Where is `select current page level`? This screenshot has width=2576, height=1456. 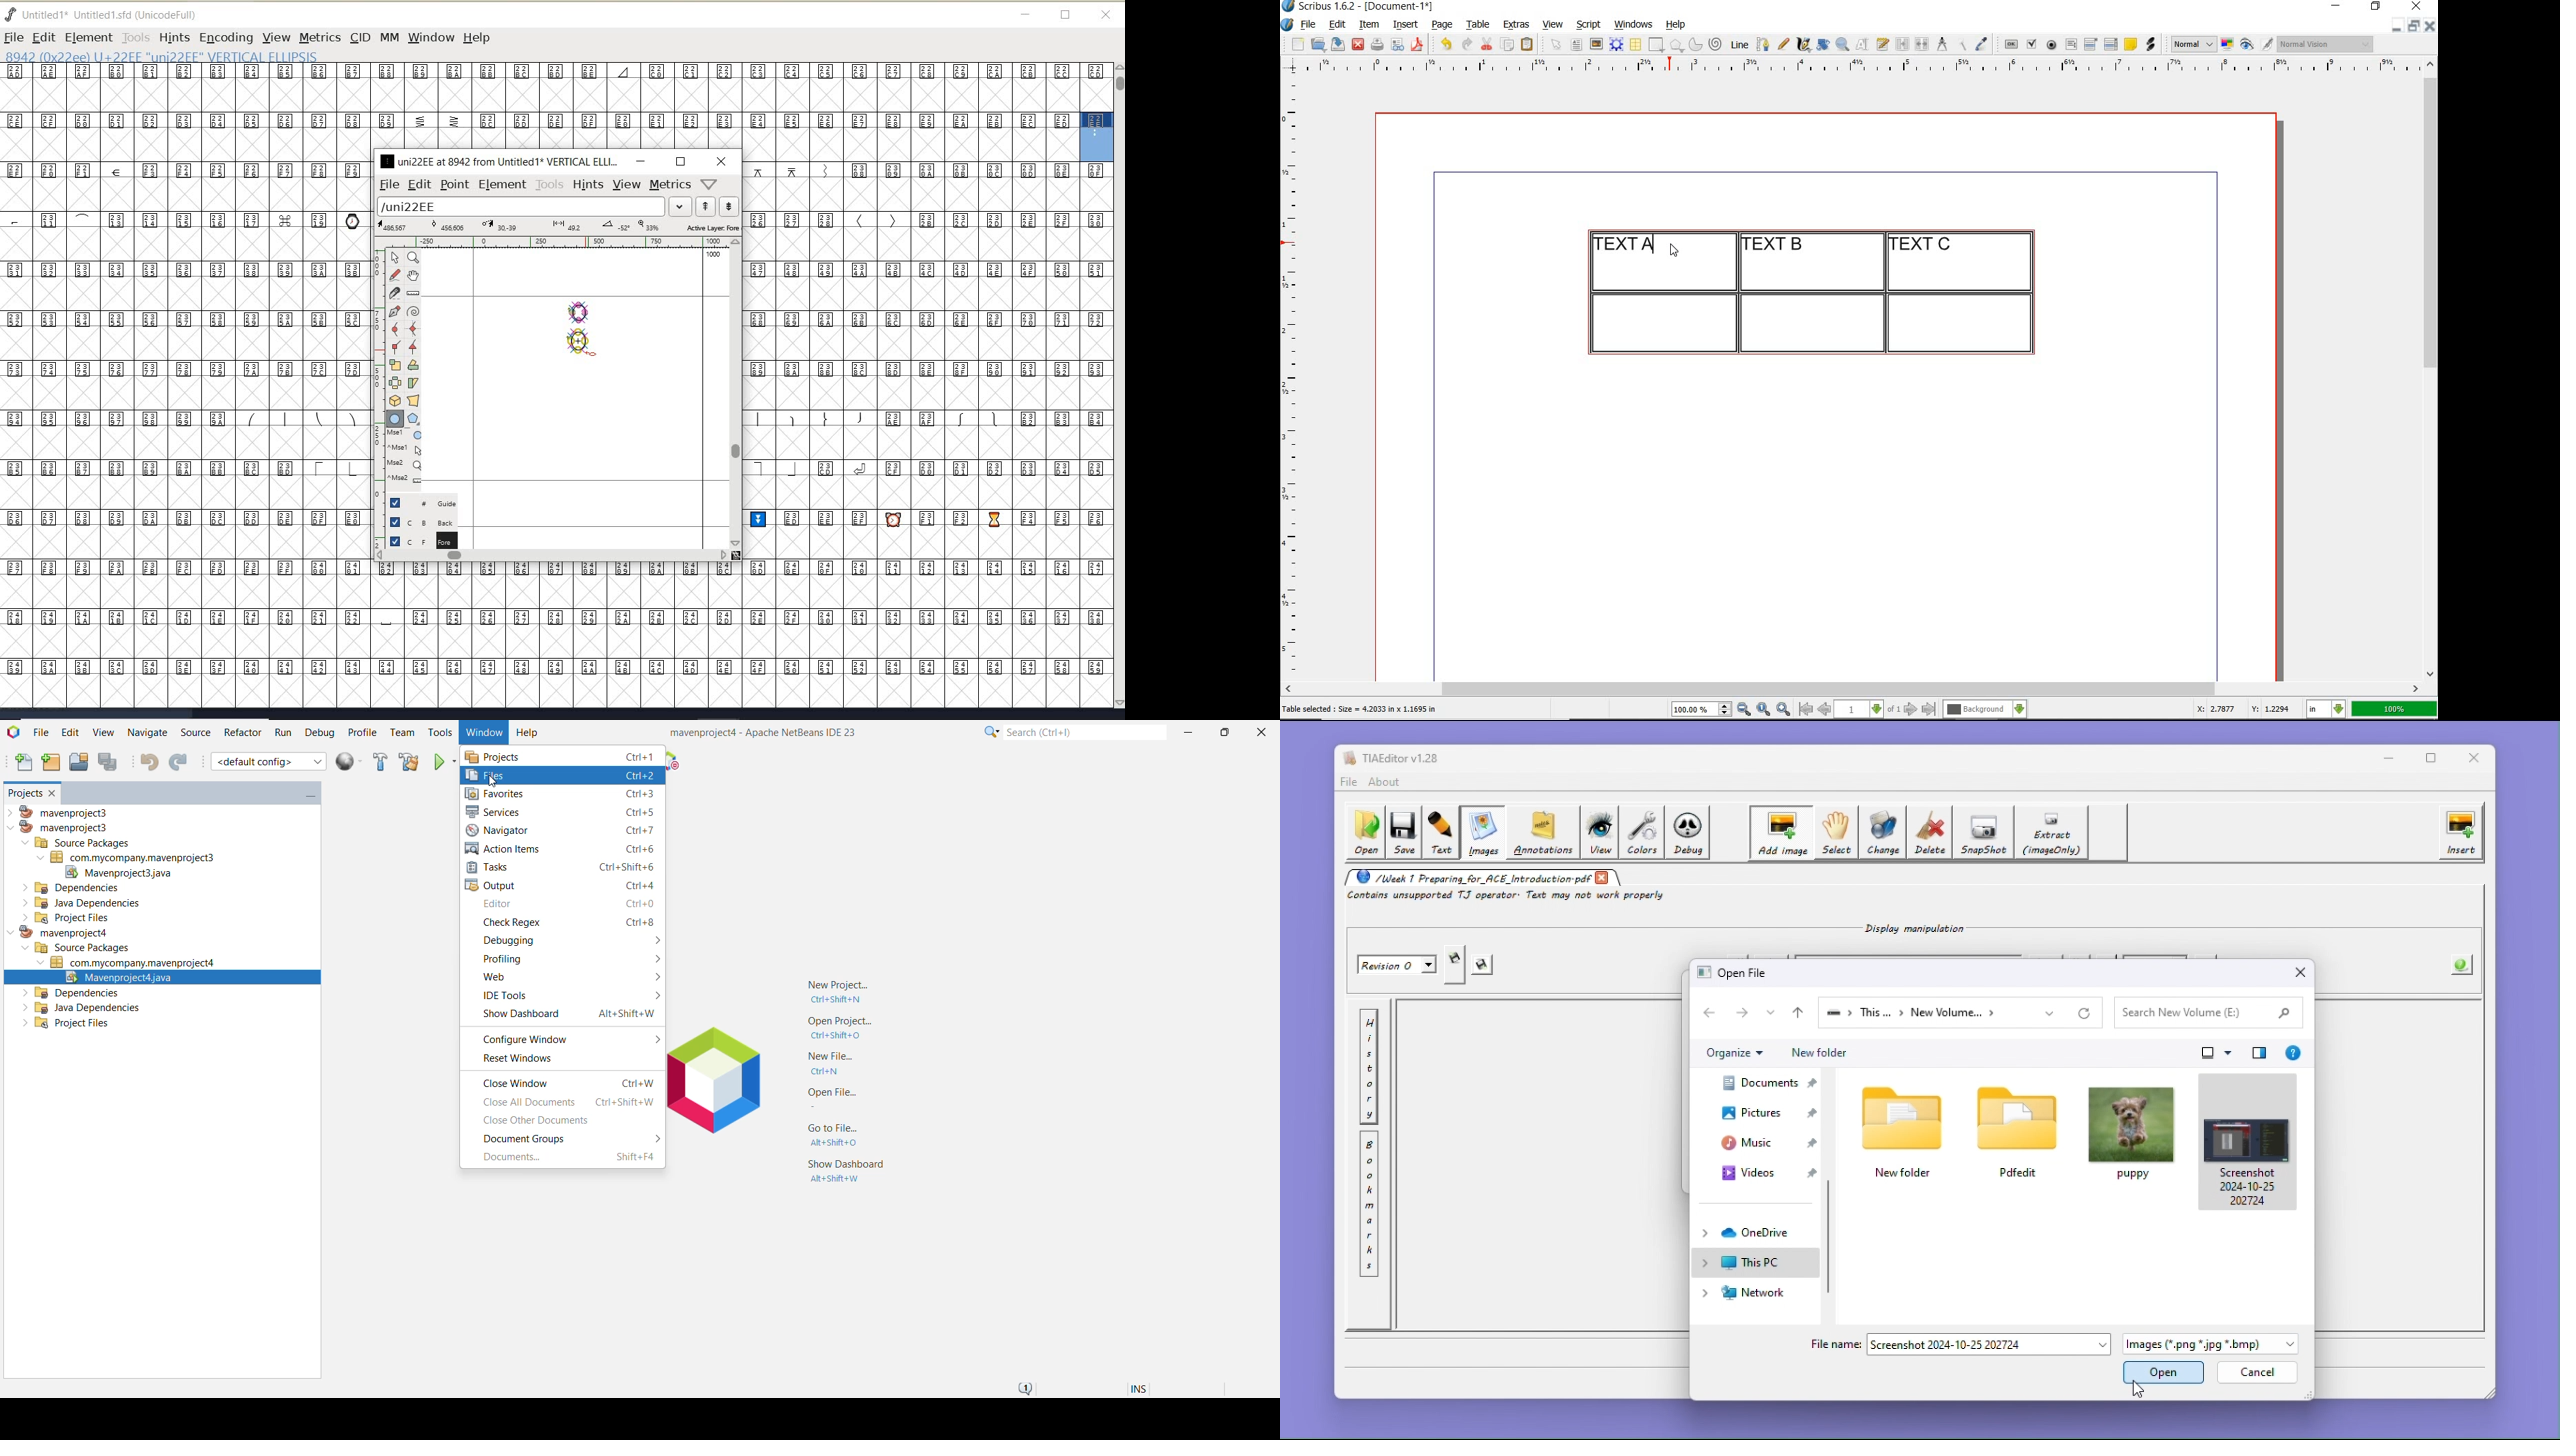 select current page level is located at coordinates (1868, 709).